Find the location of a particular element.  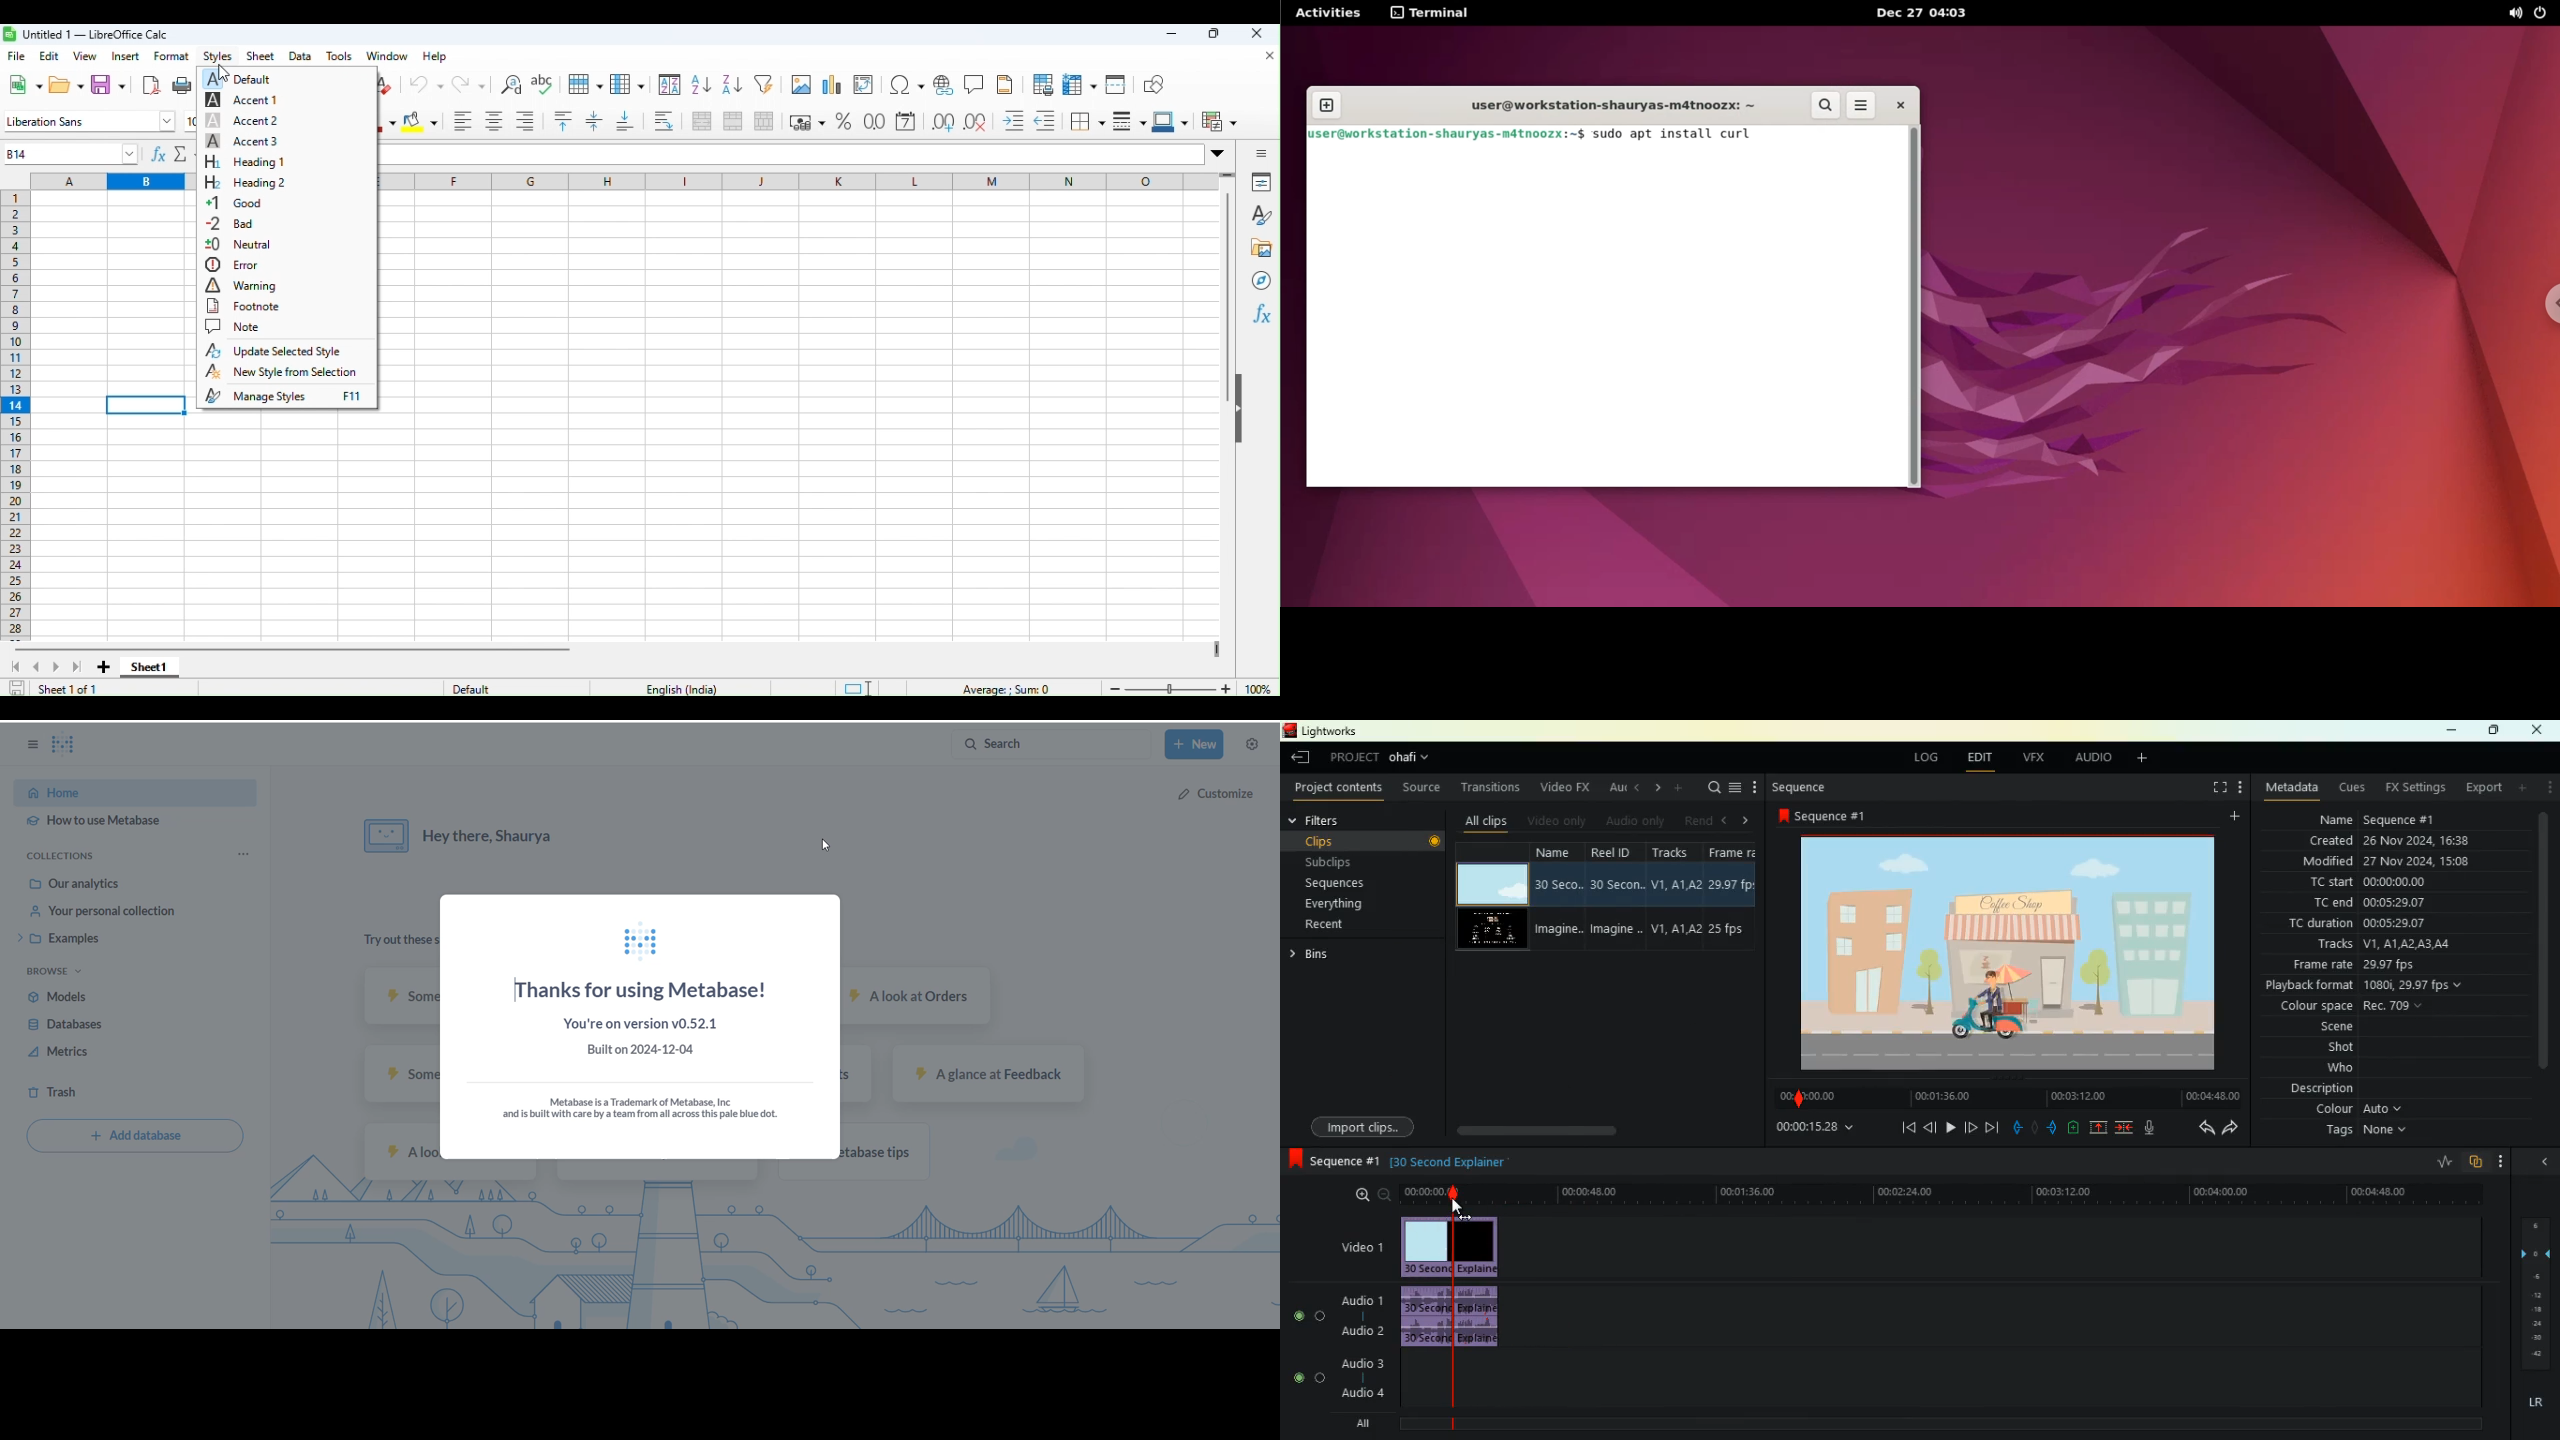

B14 is located at coordinates (67, 154).